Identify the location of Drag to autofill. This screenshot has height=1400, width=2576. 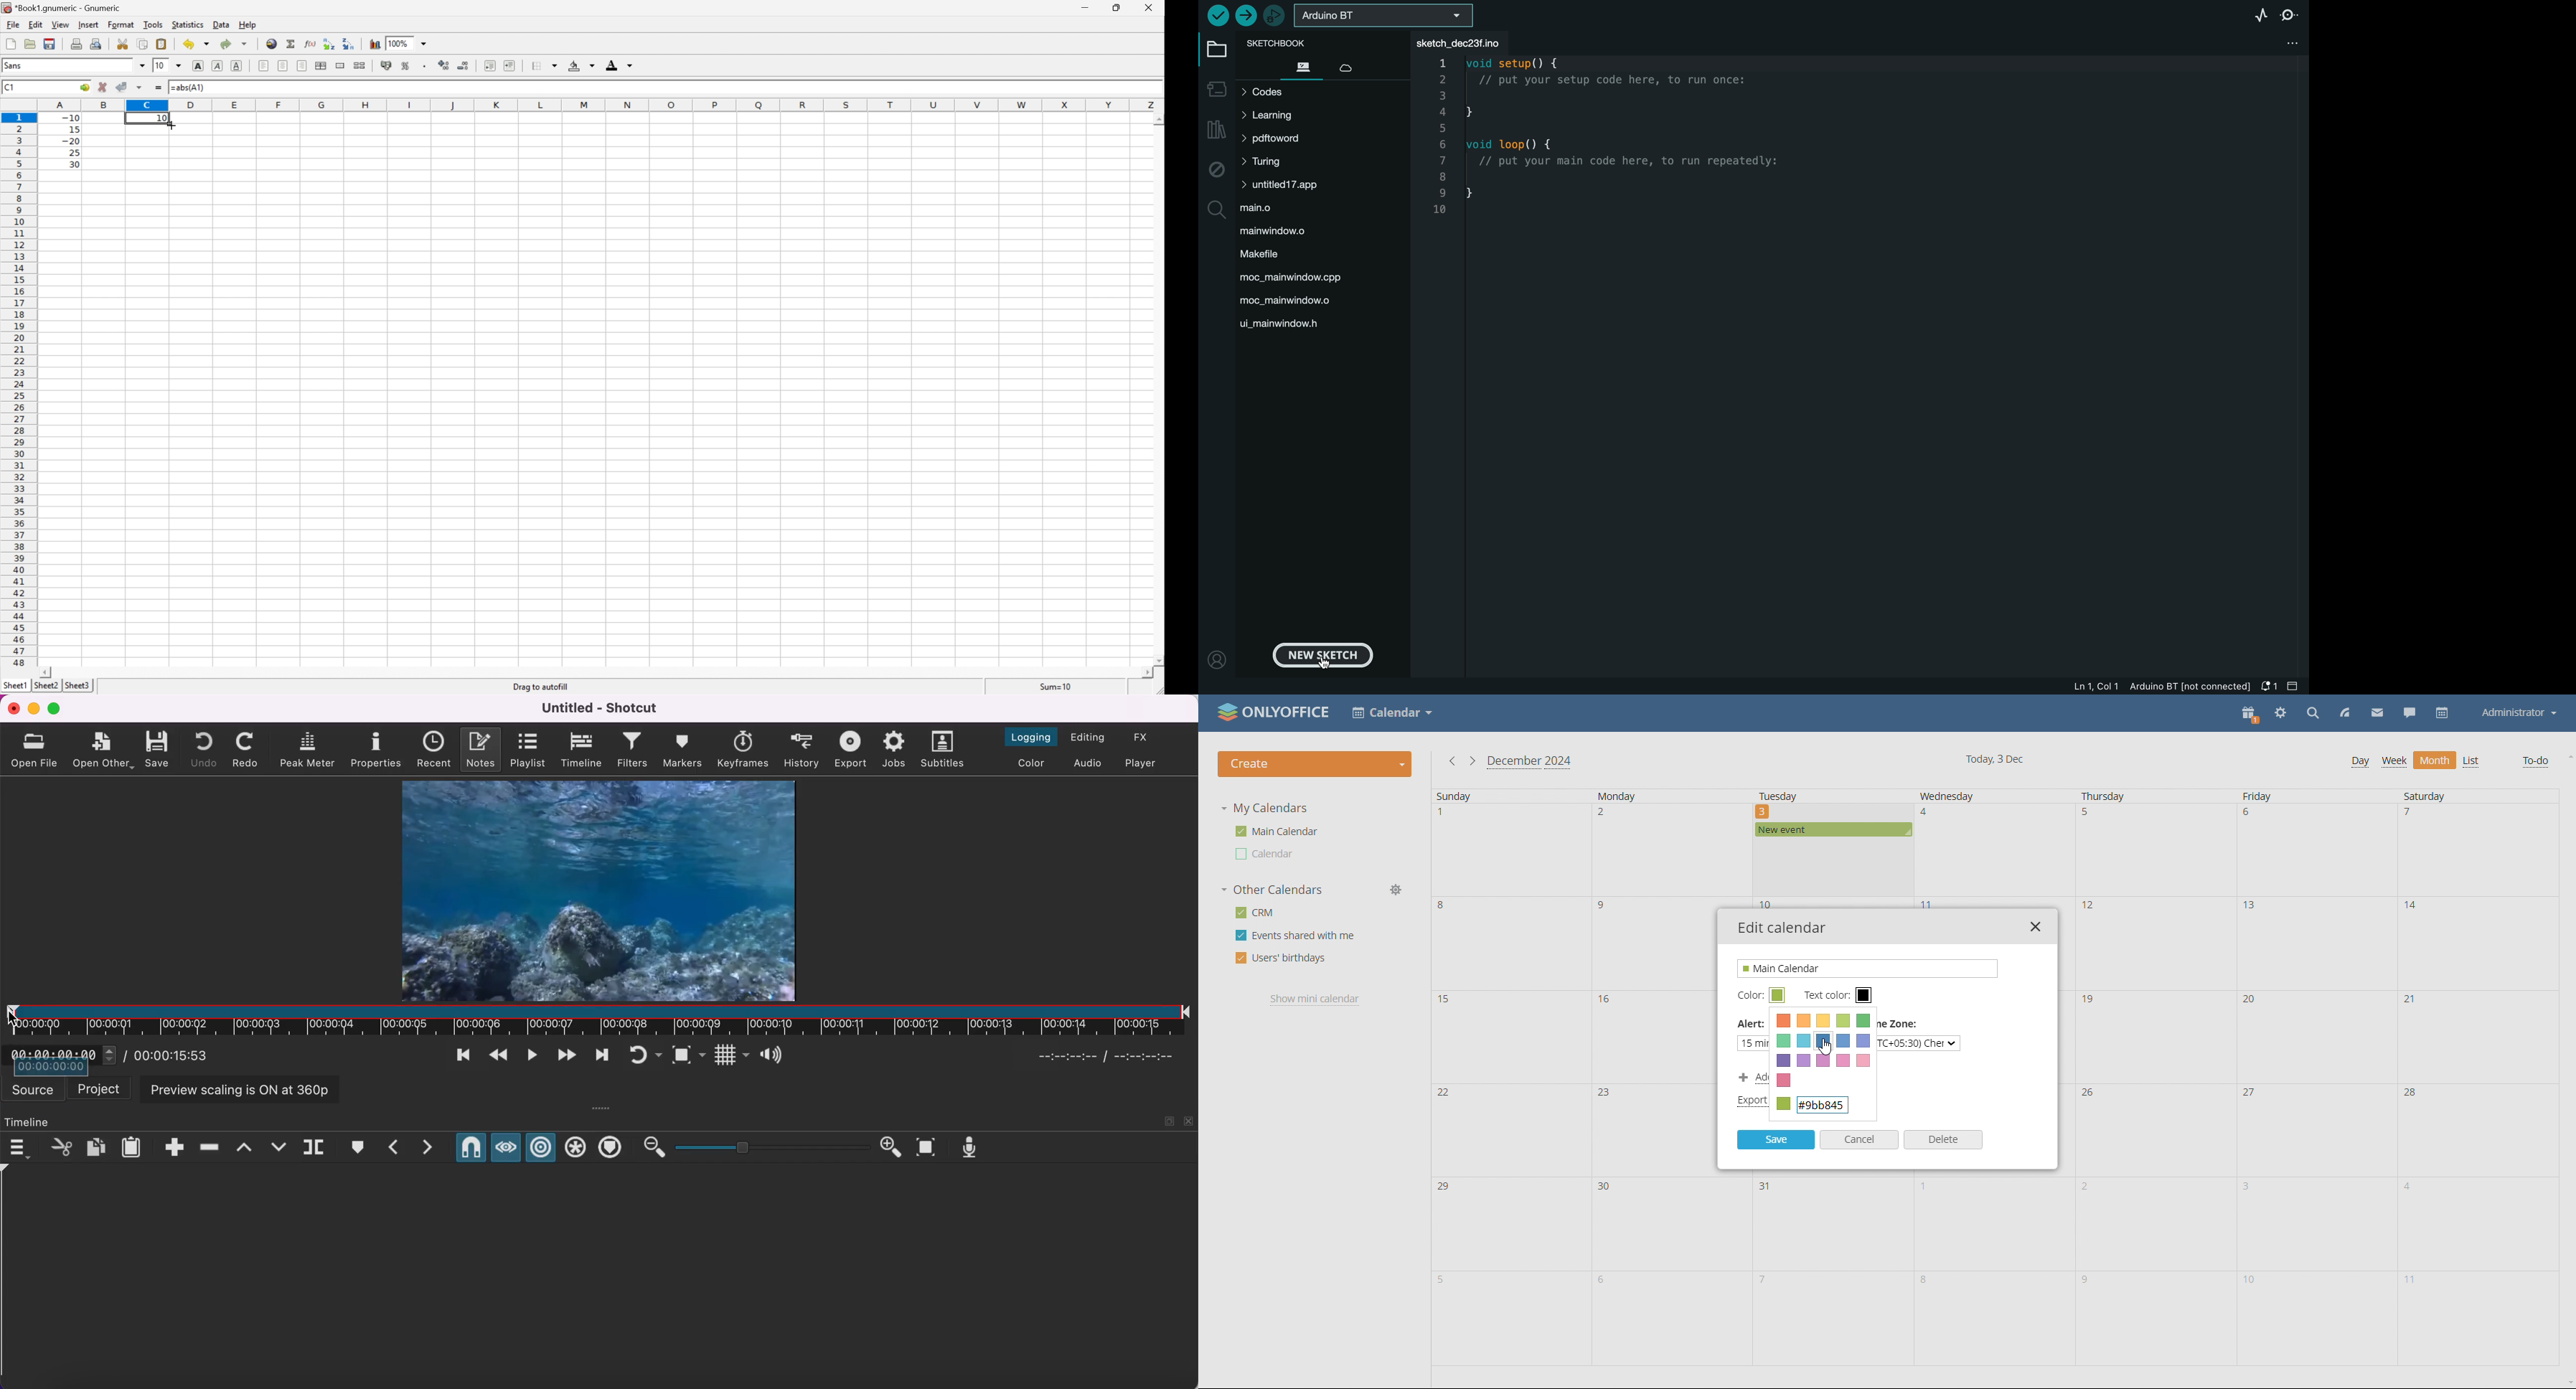
(541, 686).